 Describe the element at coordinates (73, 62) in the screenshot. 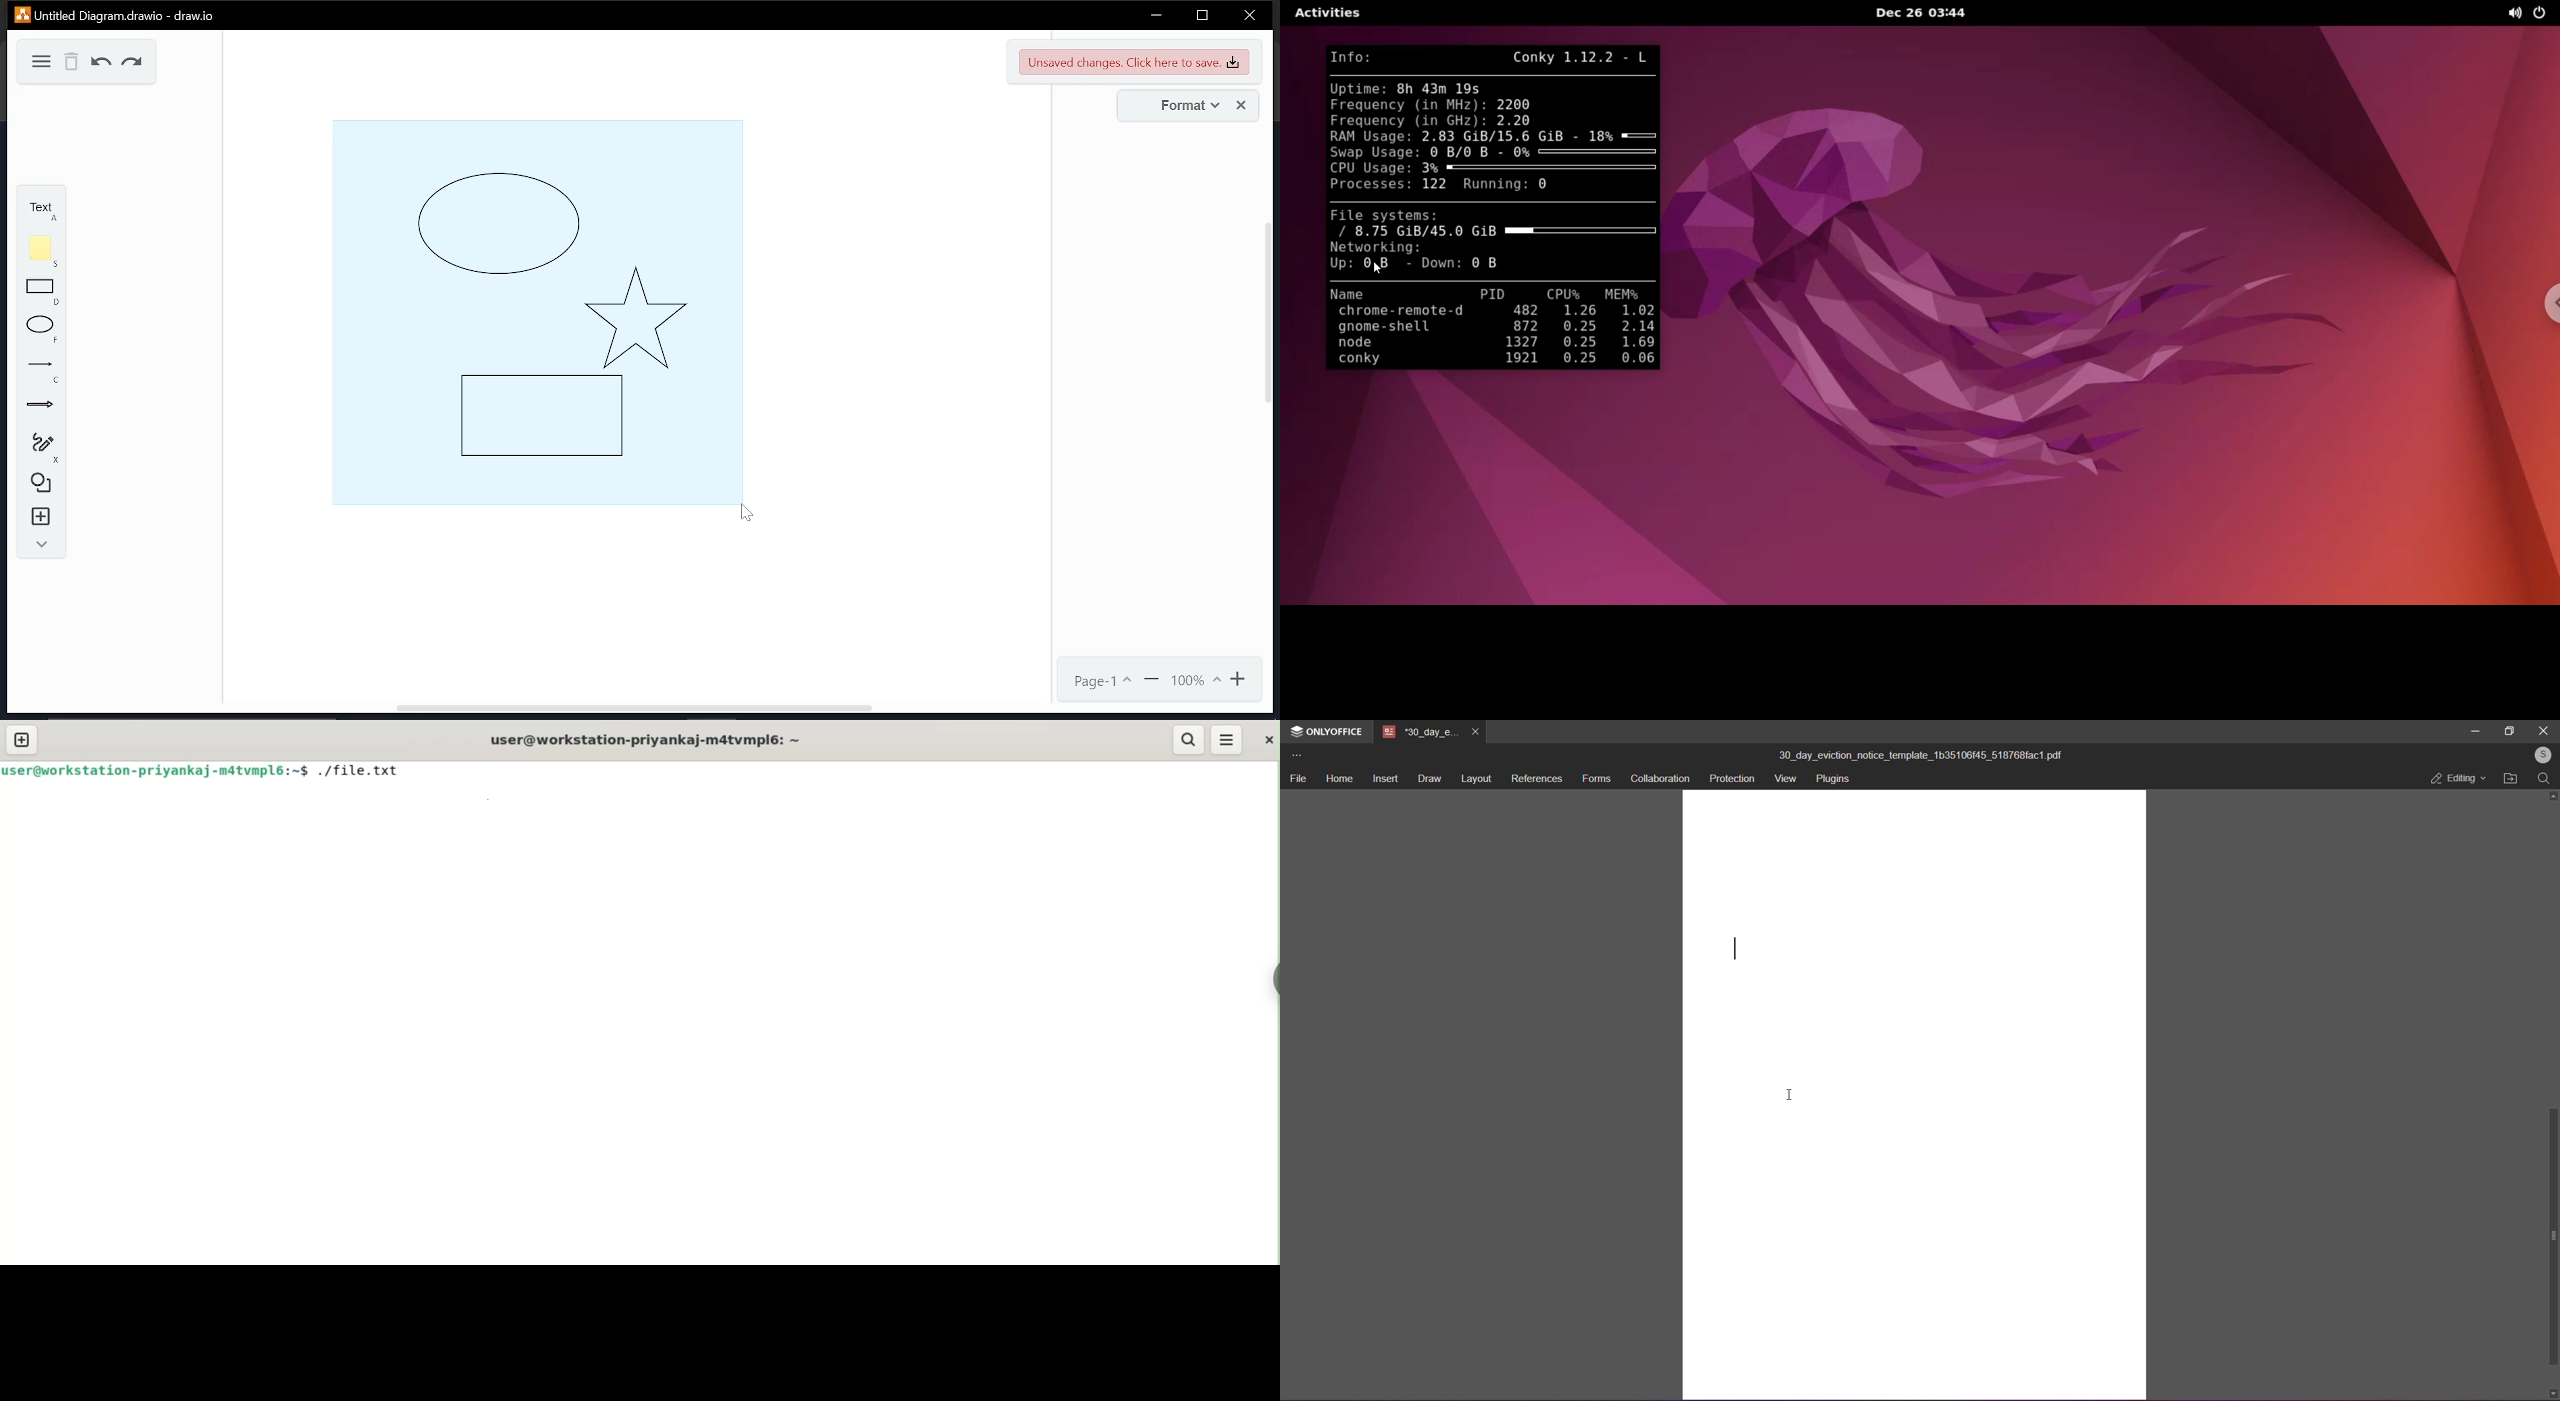

I see `delete` at that location.